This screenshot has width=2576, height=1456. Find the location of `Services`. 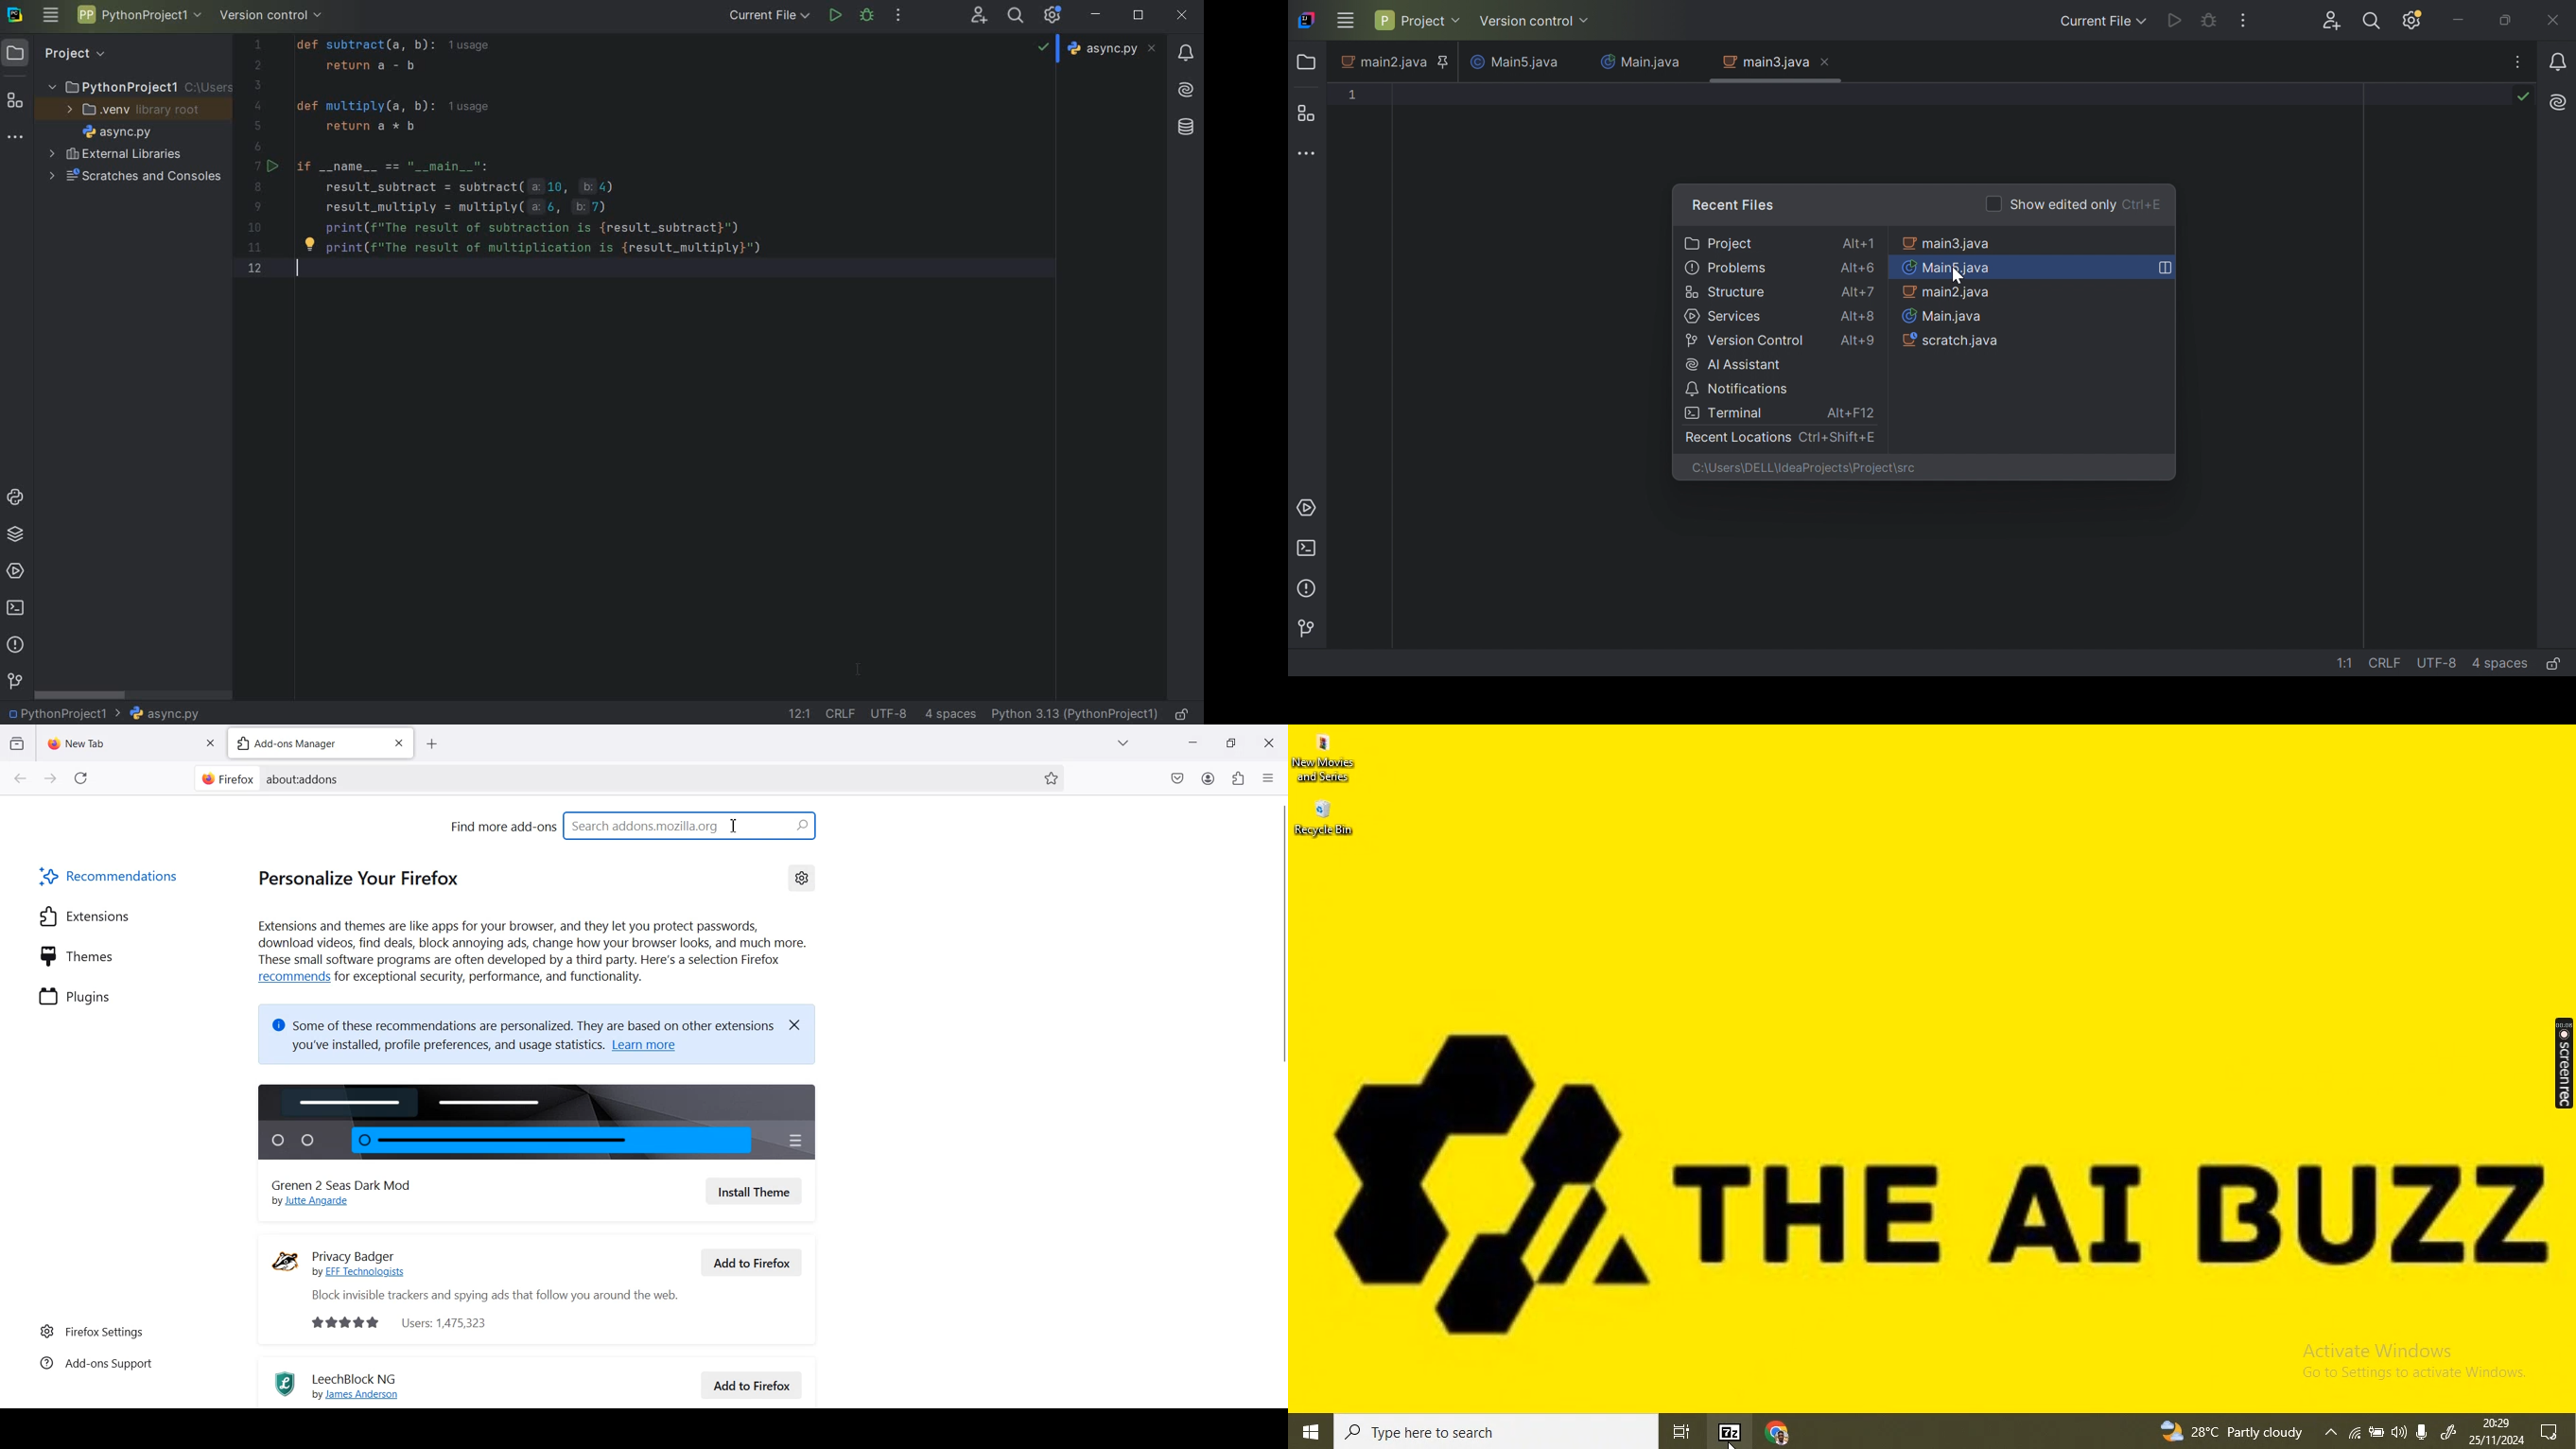

Services is located at coordinates (1307, 508).